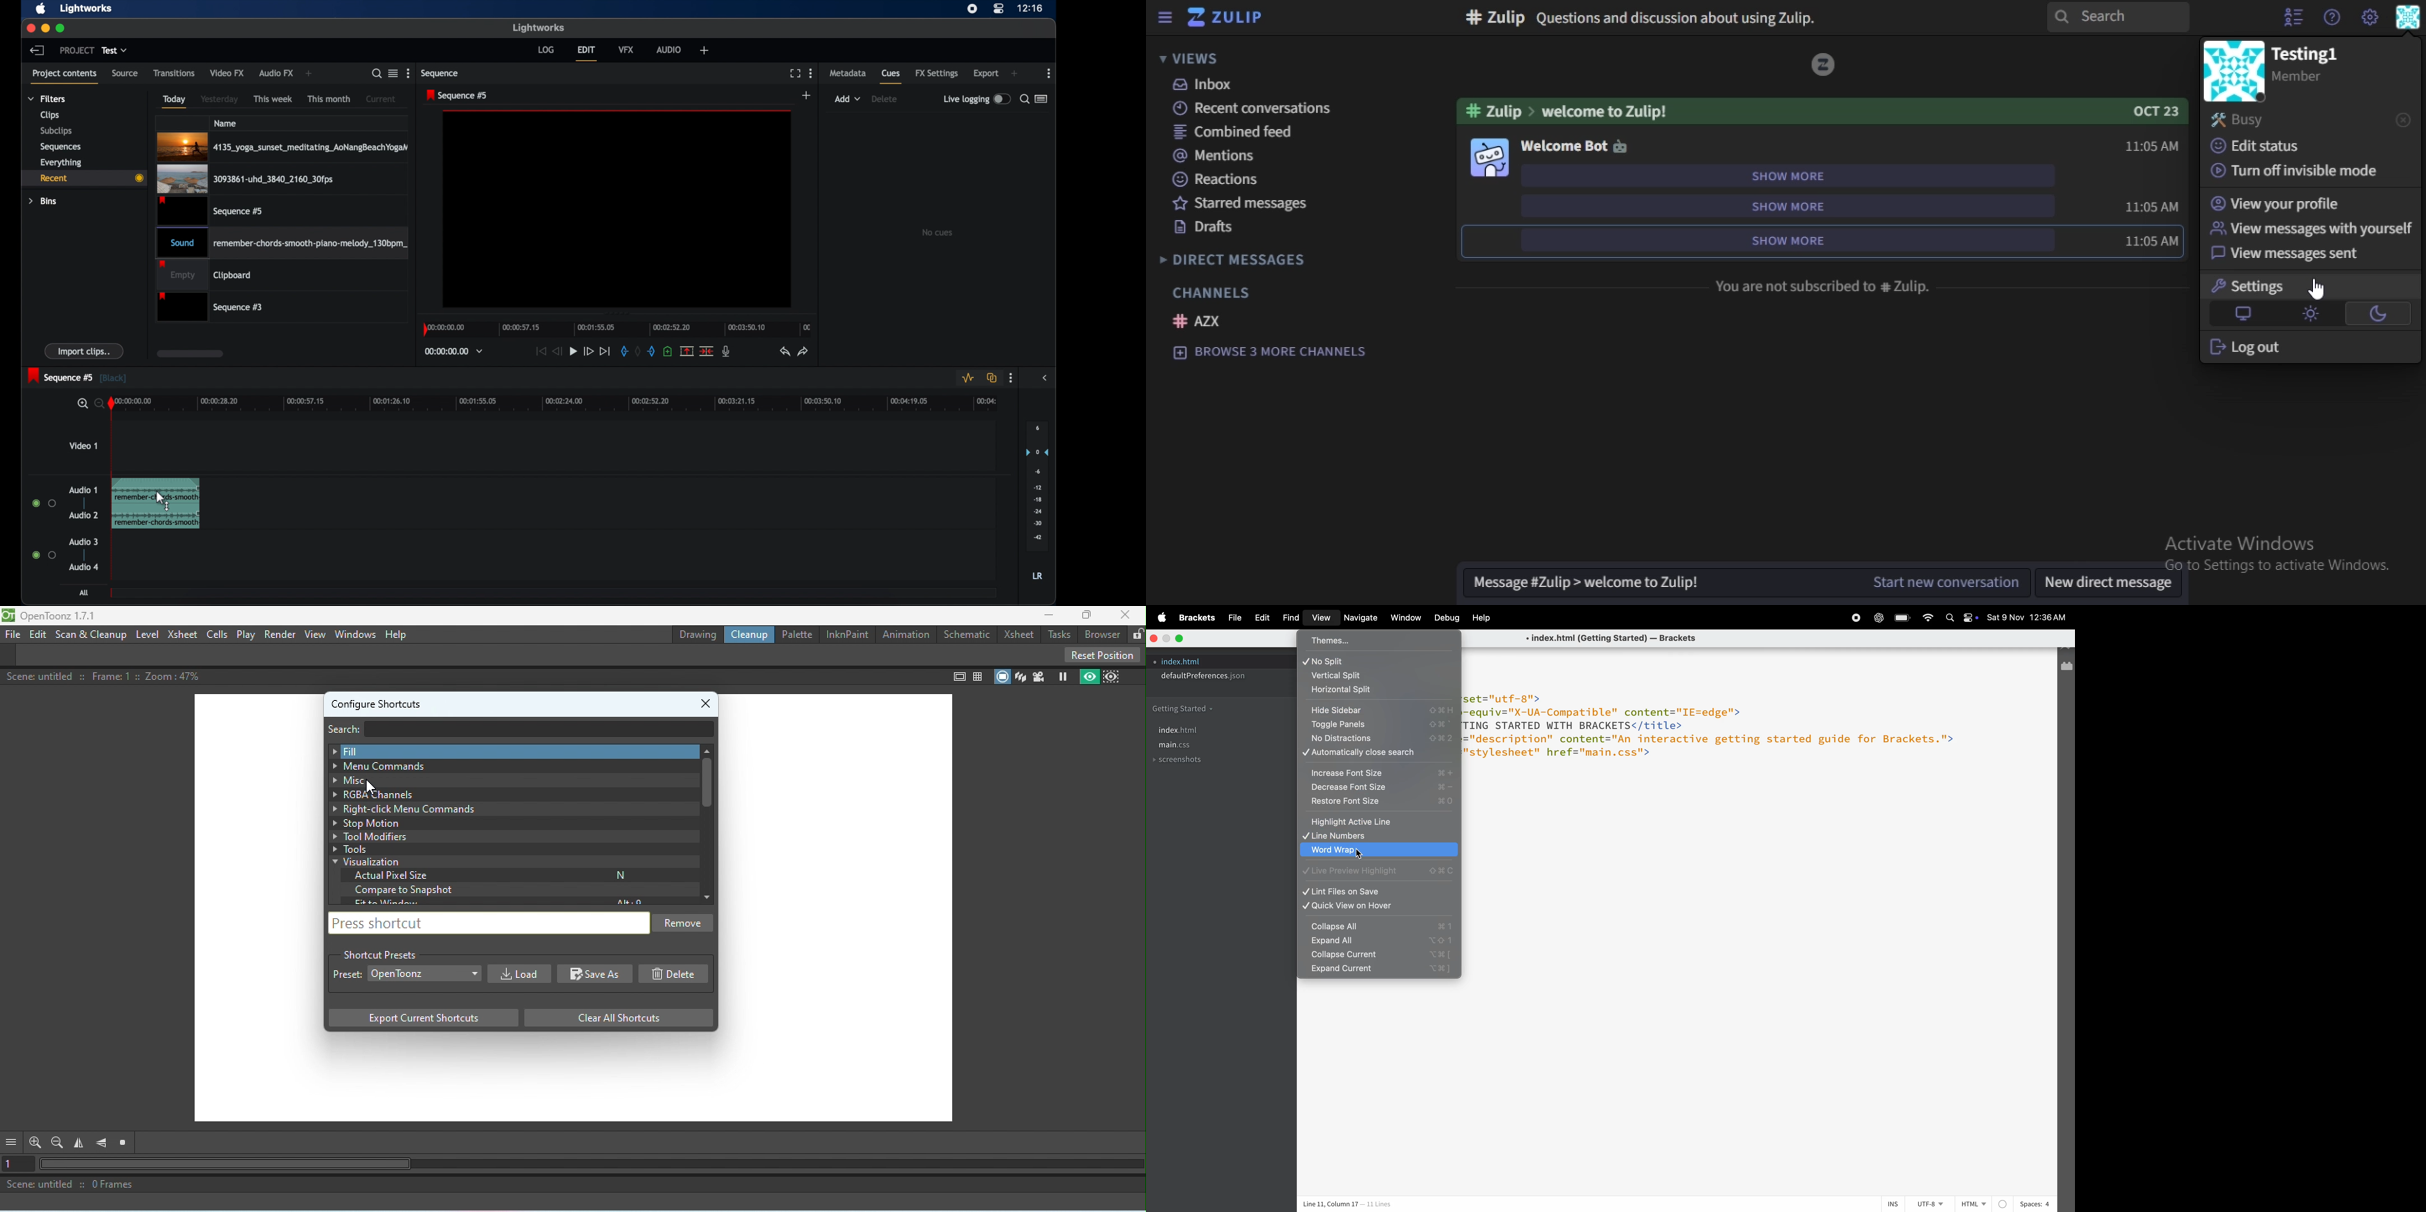 The height and width of the screenshot is (1232, 2436). Describe the element at coordinates (669, 49) in the screenshot. I see `audio` at that location.